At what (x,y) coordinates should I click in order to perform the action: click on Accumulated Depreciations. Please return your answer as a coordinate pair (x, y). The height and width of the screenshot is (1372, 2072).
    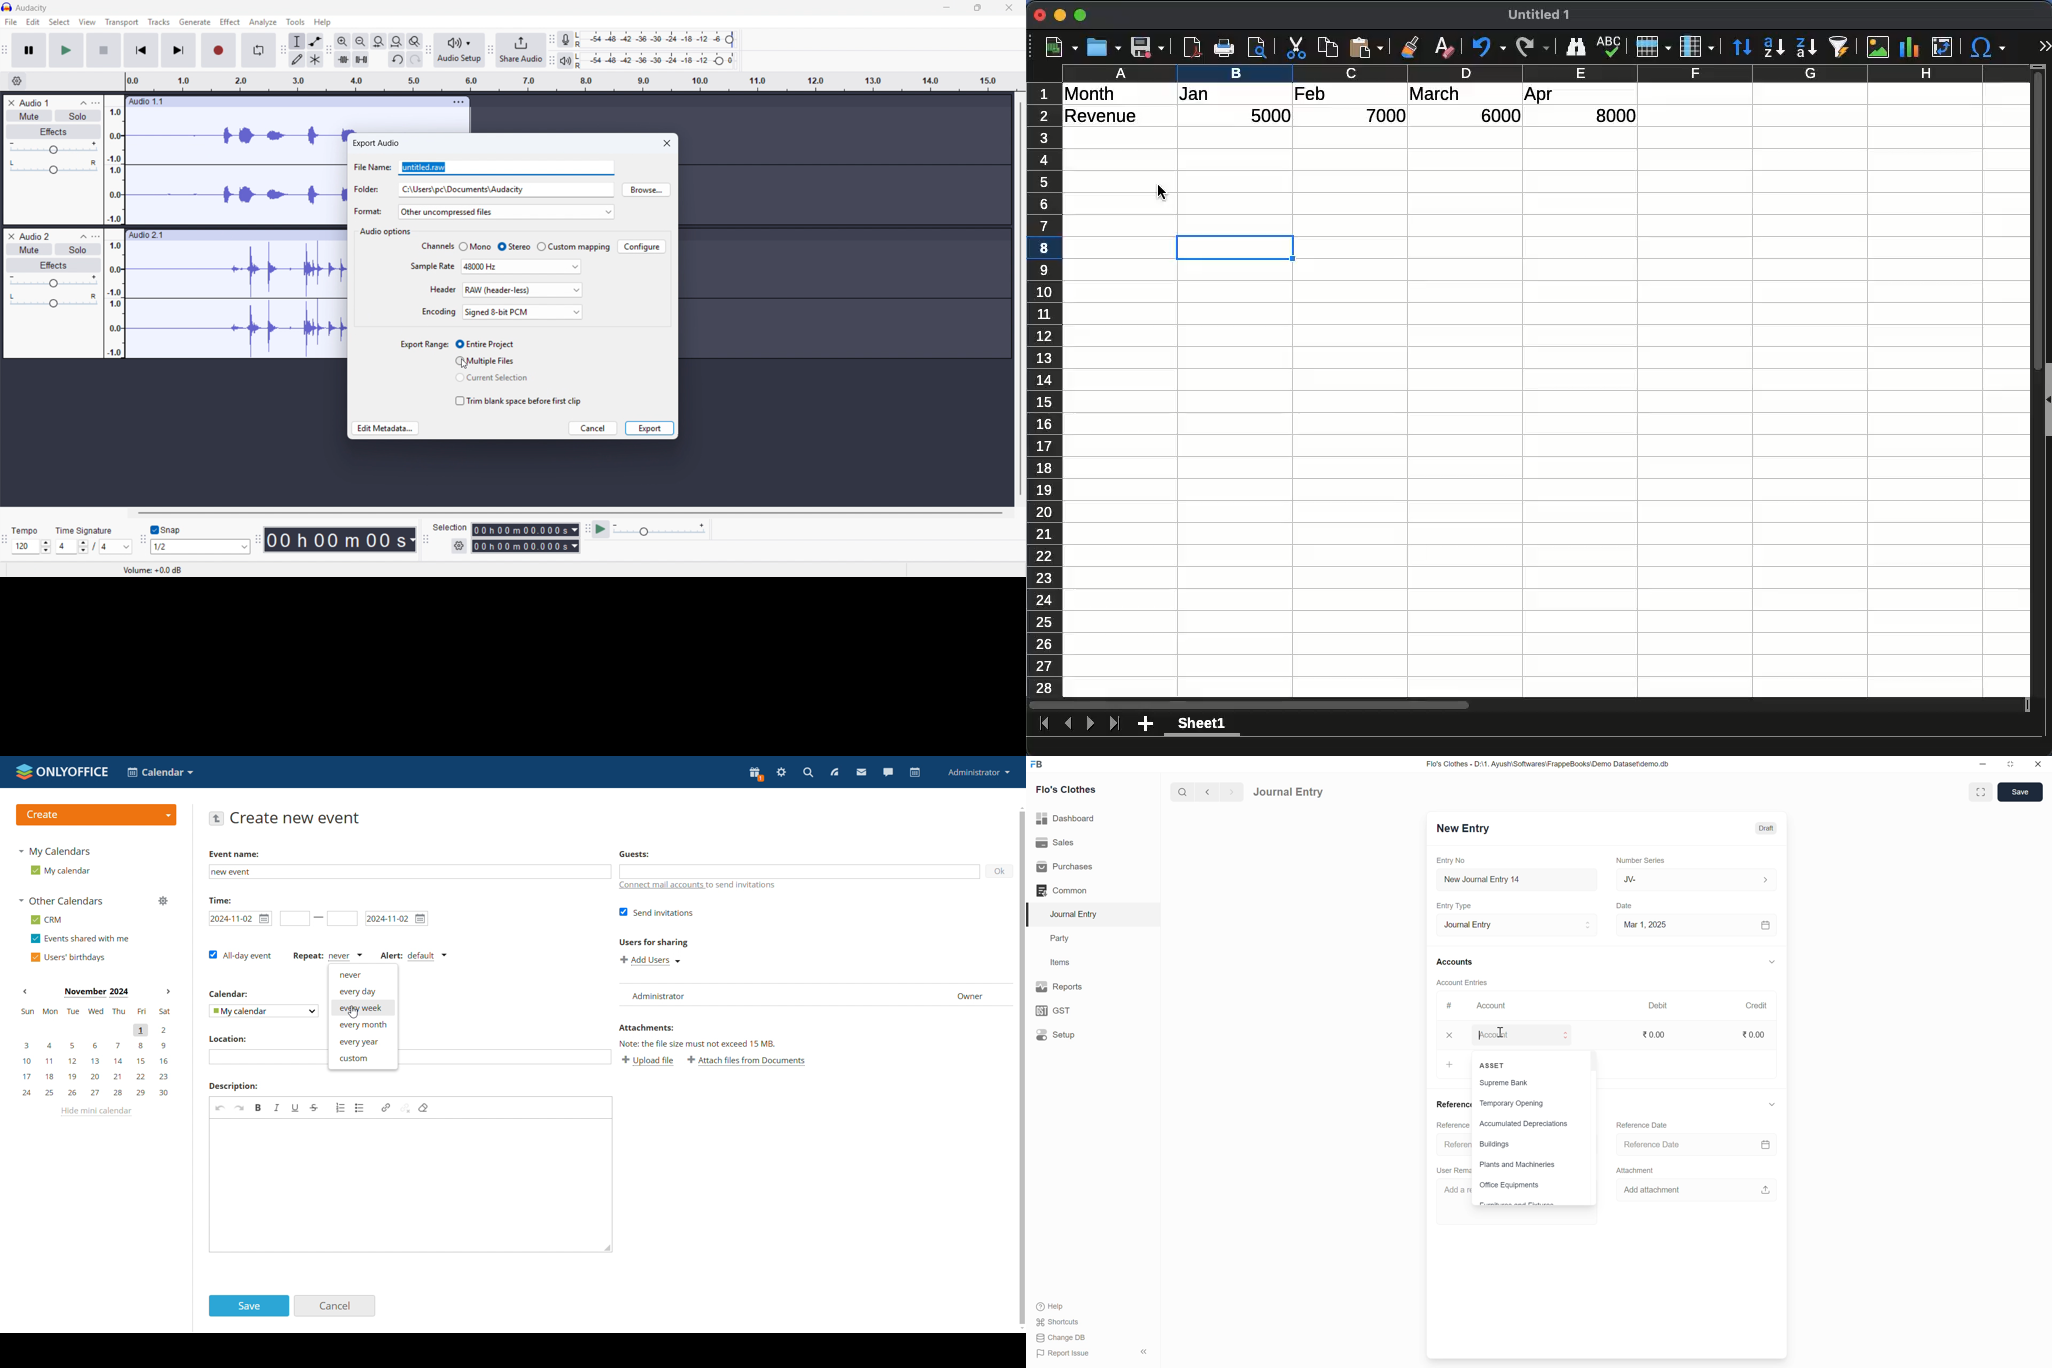
    Looking at the image, I should click on (1524, 1125).